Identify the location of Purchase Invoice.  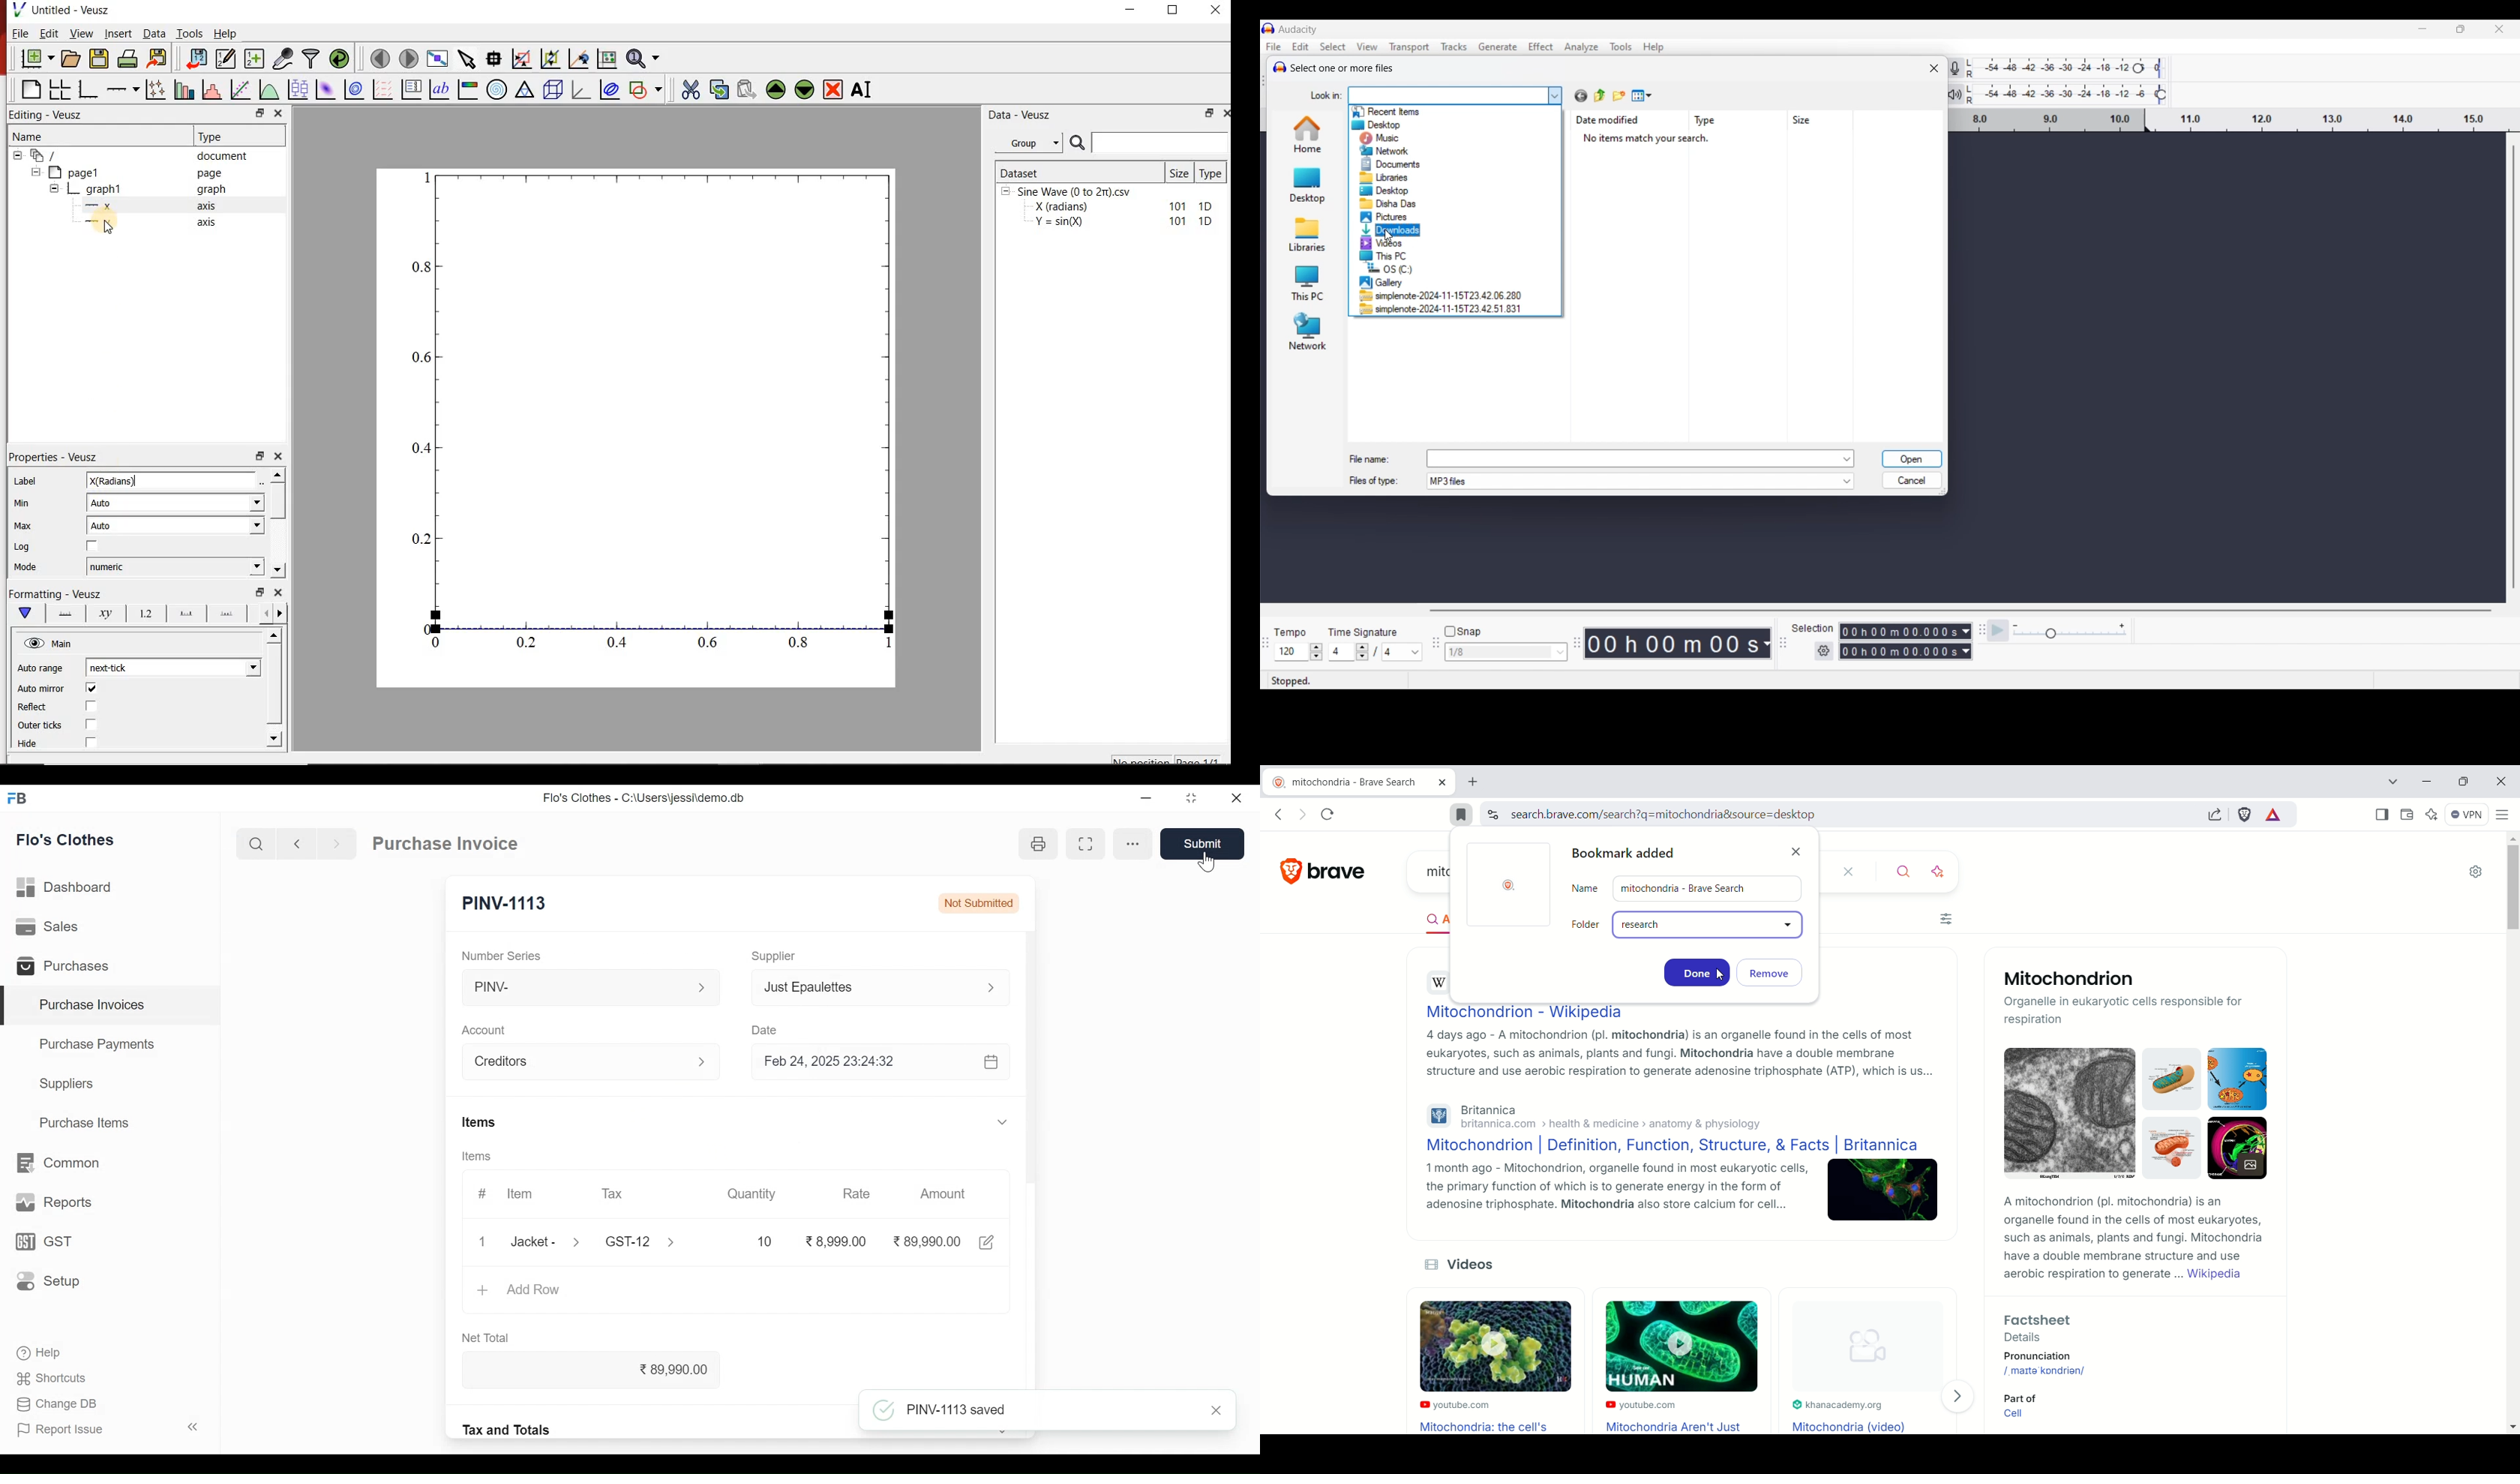
(445, 843).